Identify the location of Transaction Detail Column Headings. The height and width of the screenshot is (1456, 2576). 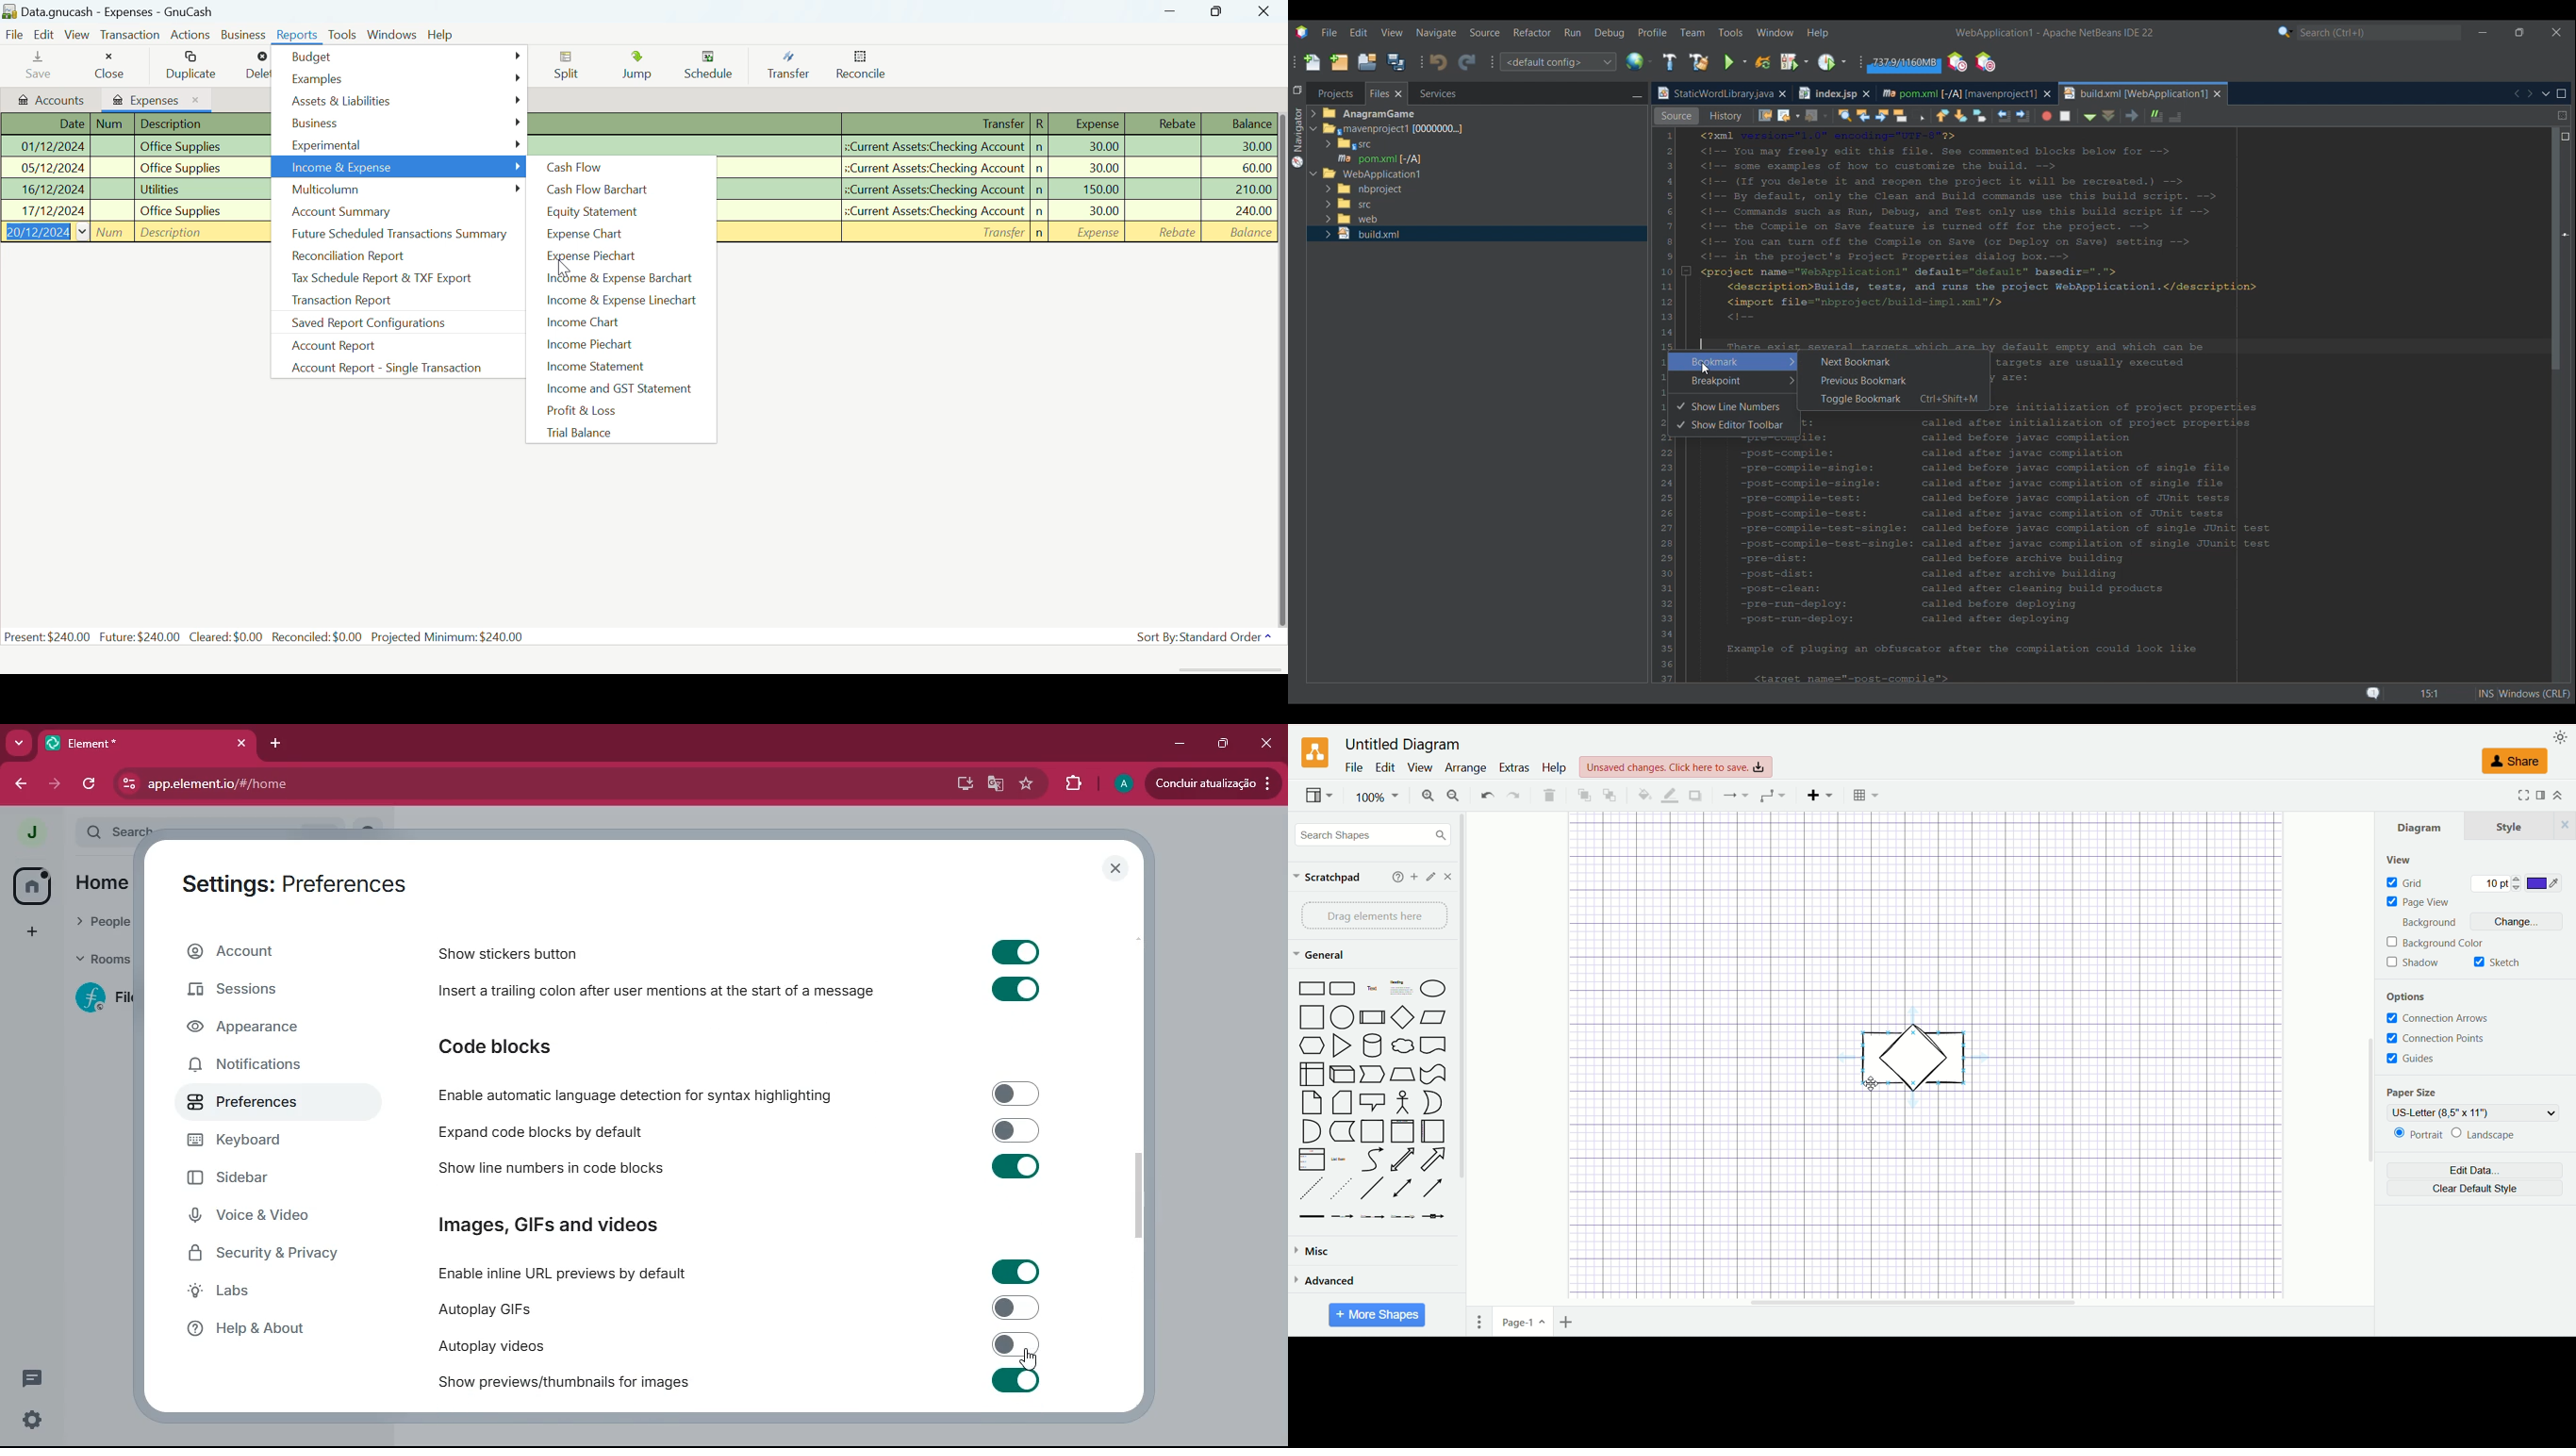
(905, 123).